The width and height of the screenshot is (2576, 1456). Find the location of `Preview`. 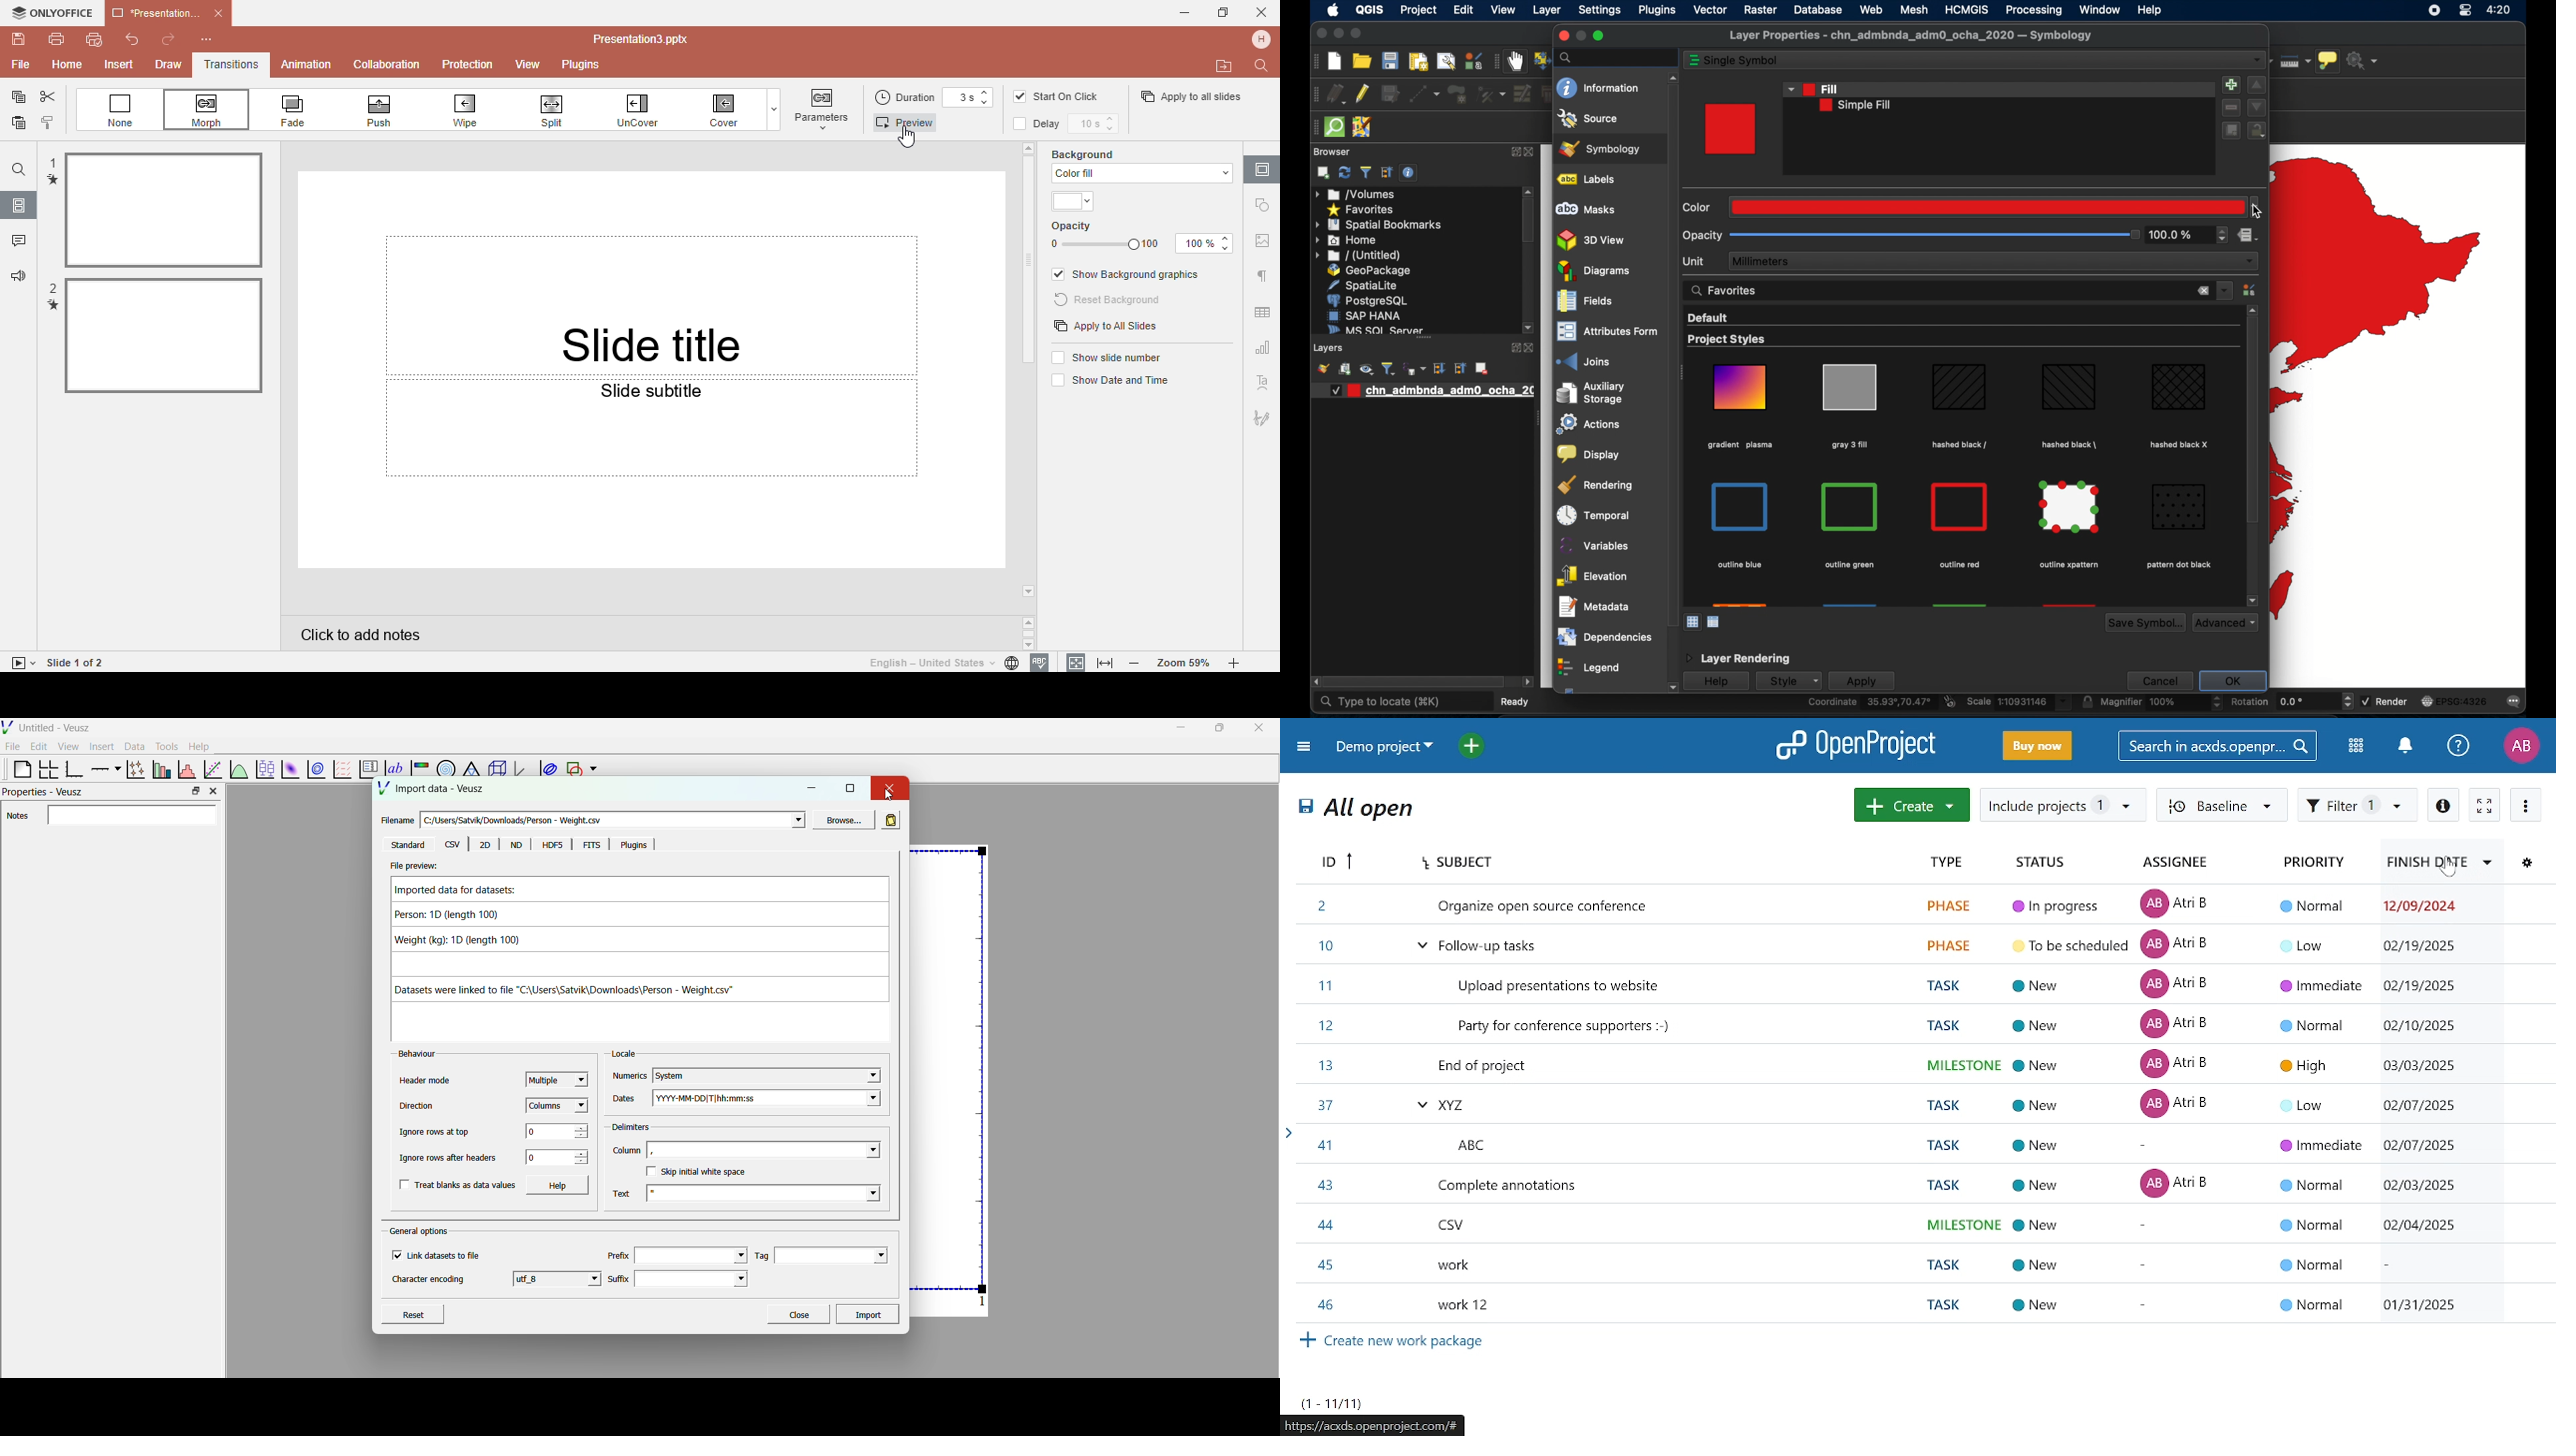

Preview is located at coordinates (910, 123).